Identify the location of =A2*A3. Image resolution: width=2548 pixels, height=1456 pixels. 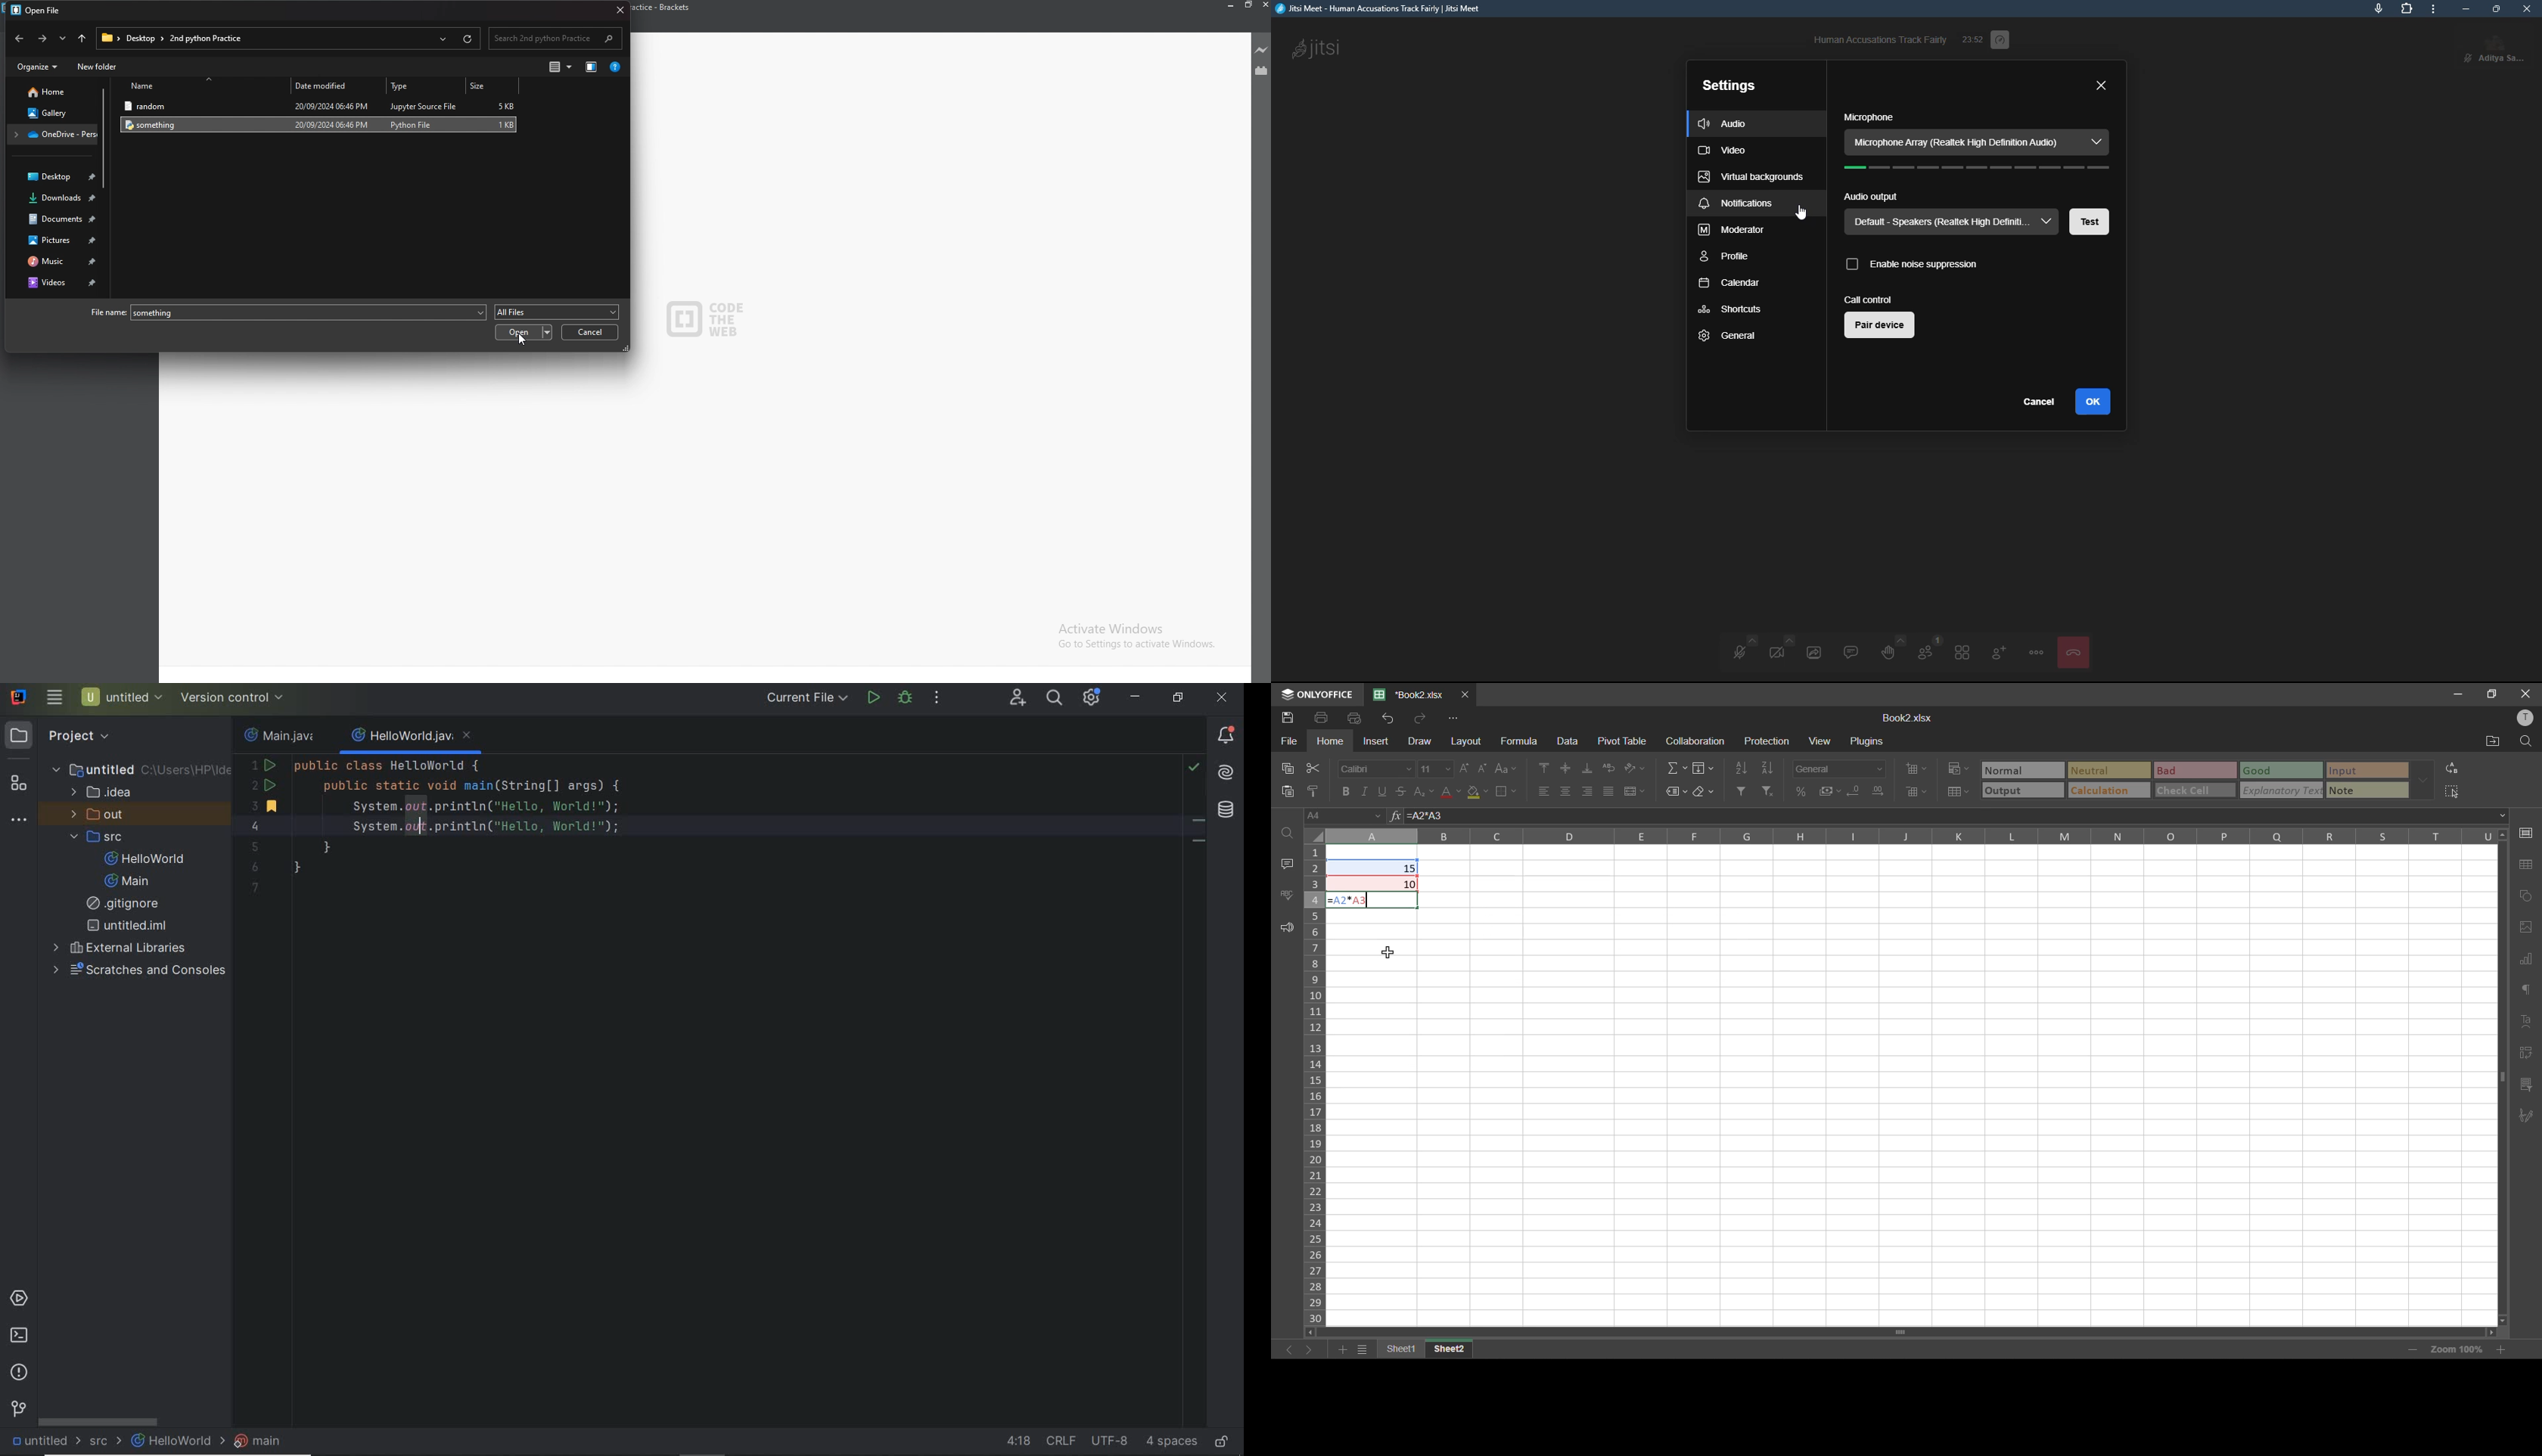
(1427, 816).